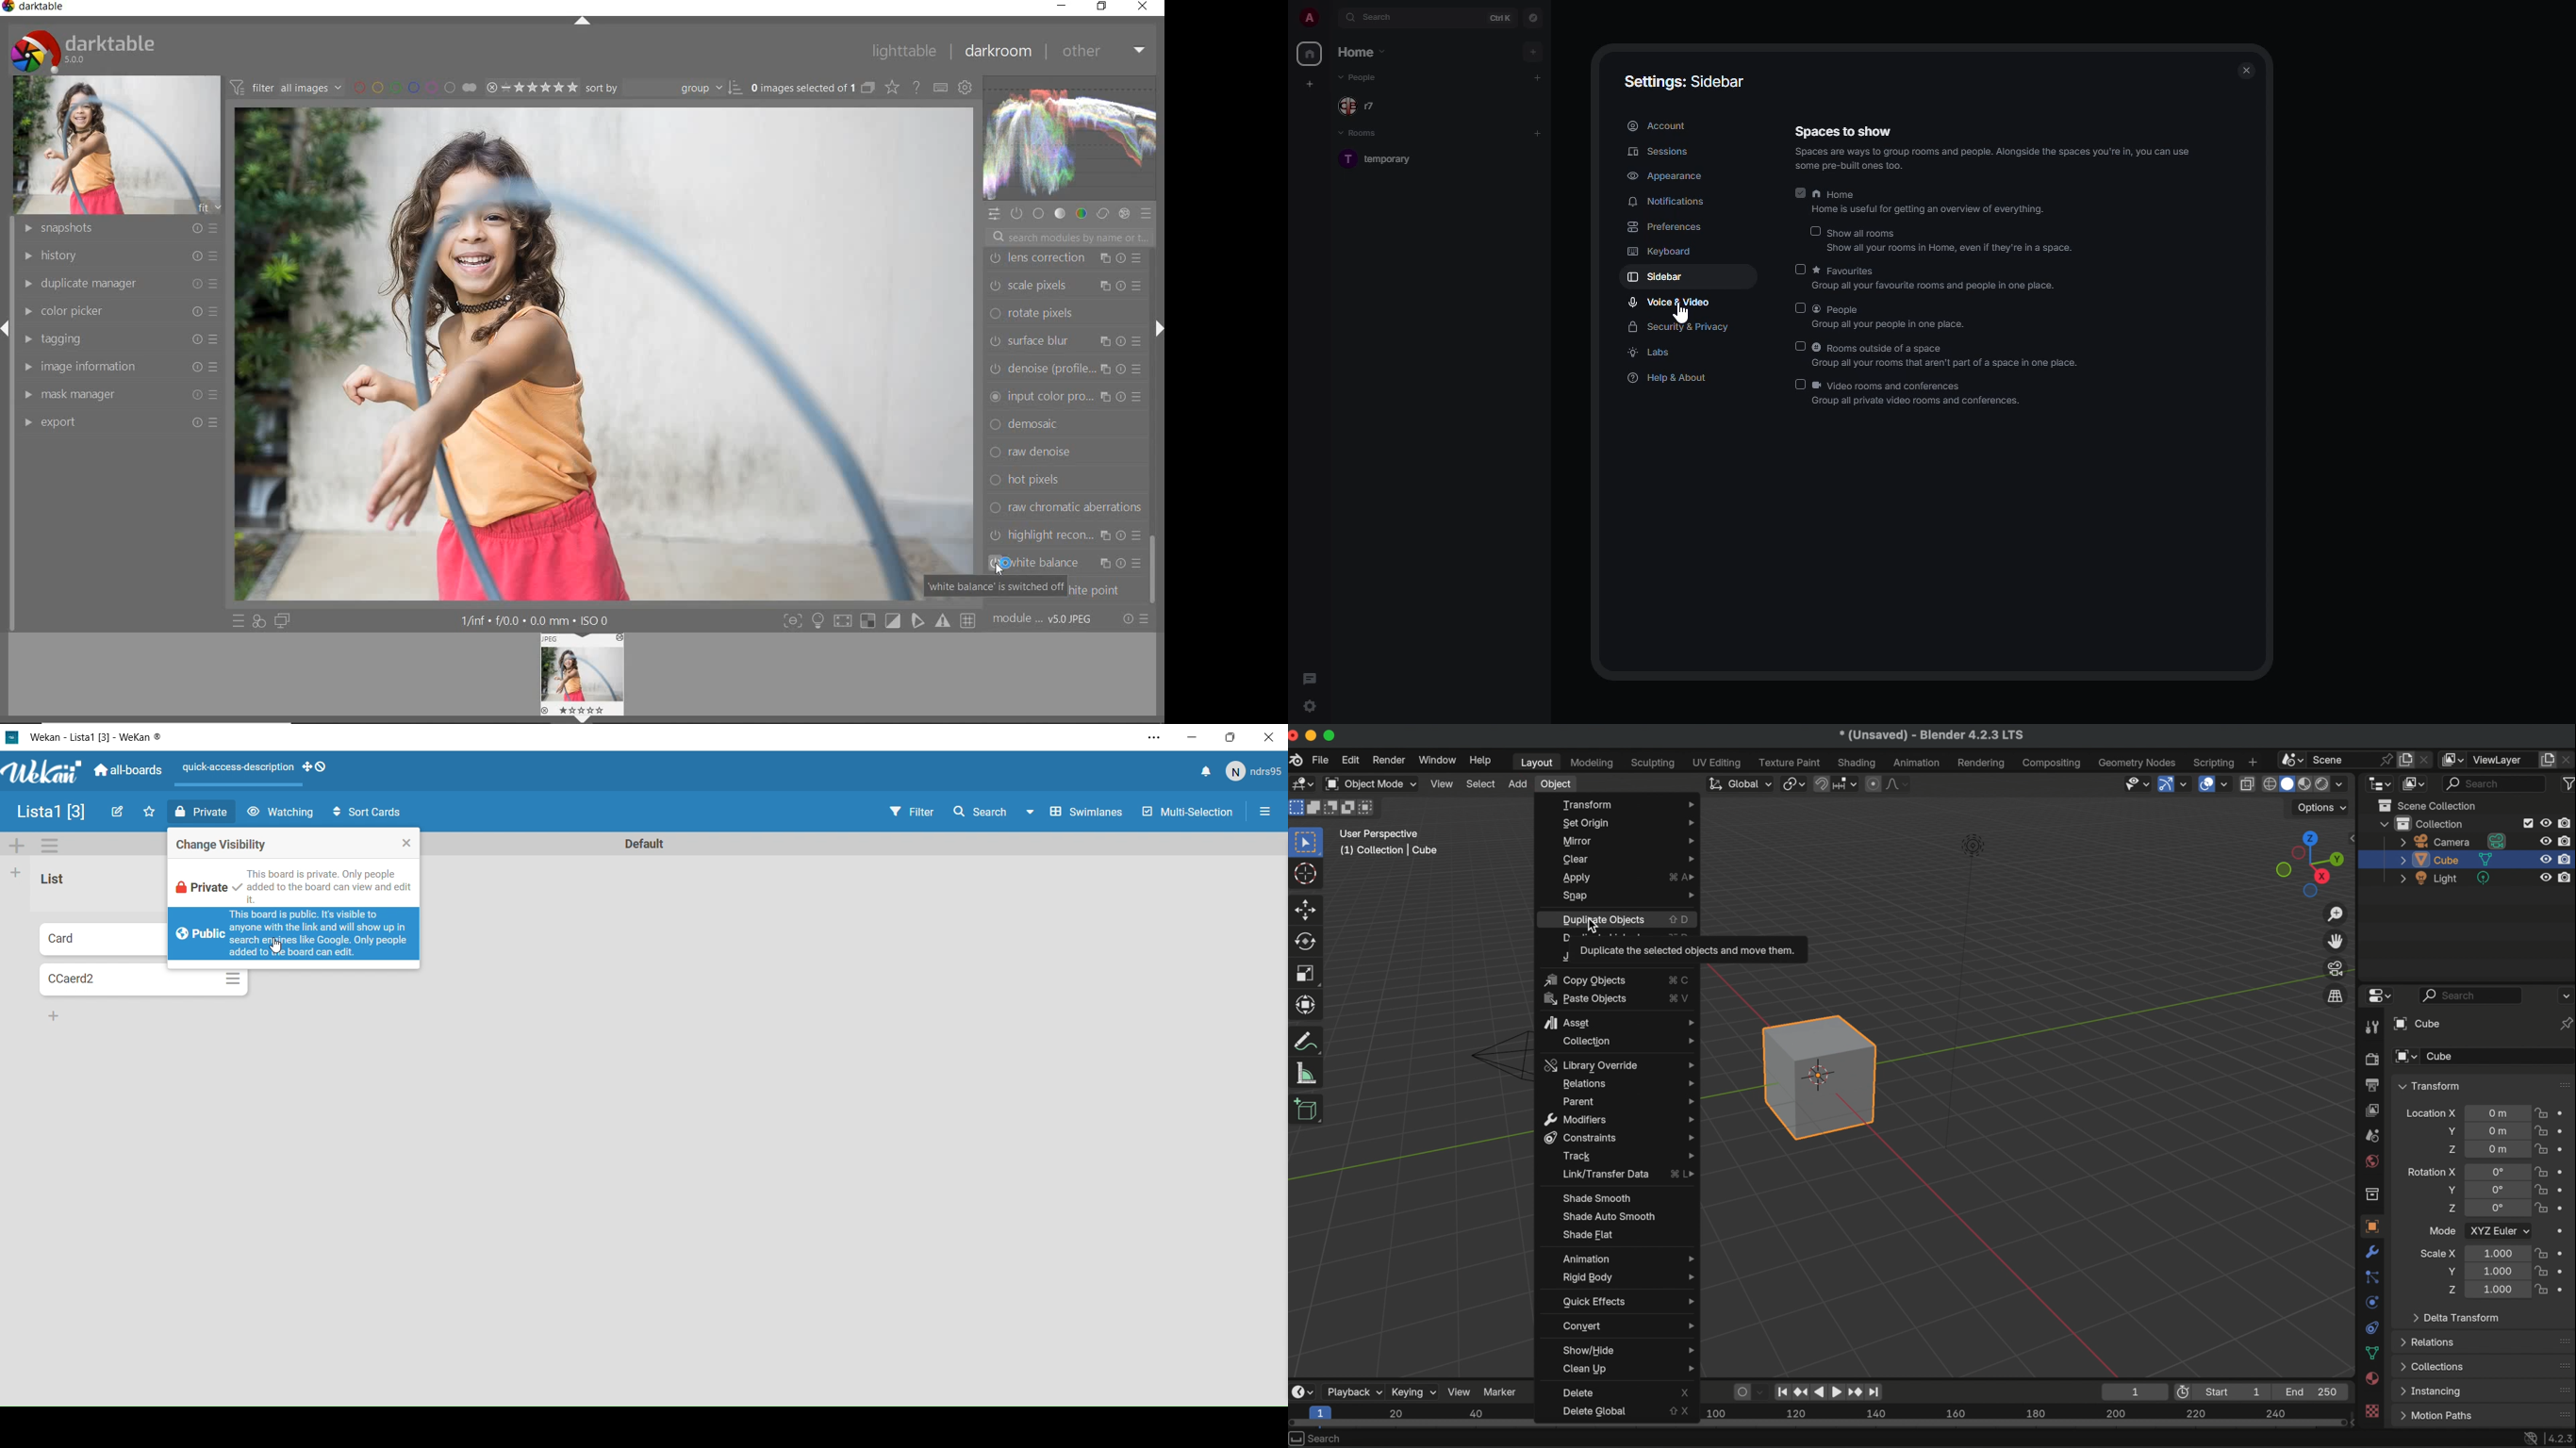 This screenshot has height=1456, width=2576. What do you see at coordinates (319, 767) in the screenshot?
I see `Actions` at bounding box center [319, 767].